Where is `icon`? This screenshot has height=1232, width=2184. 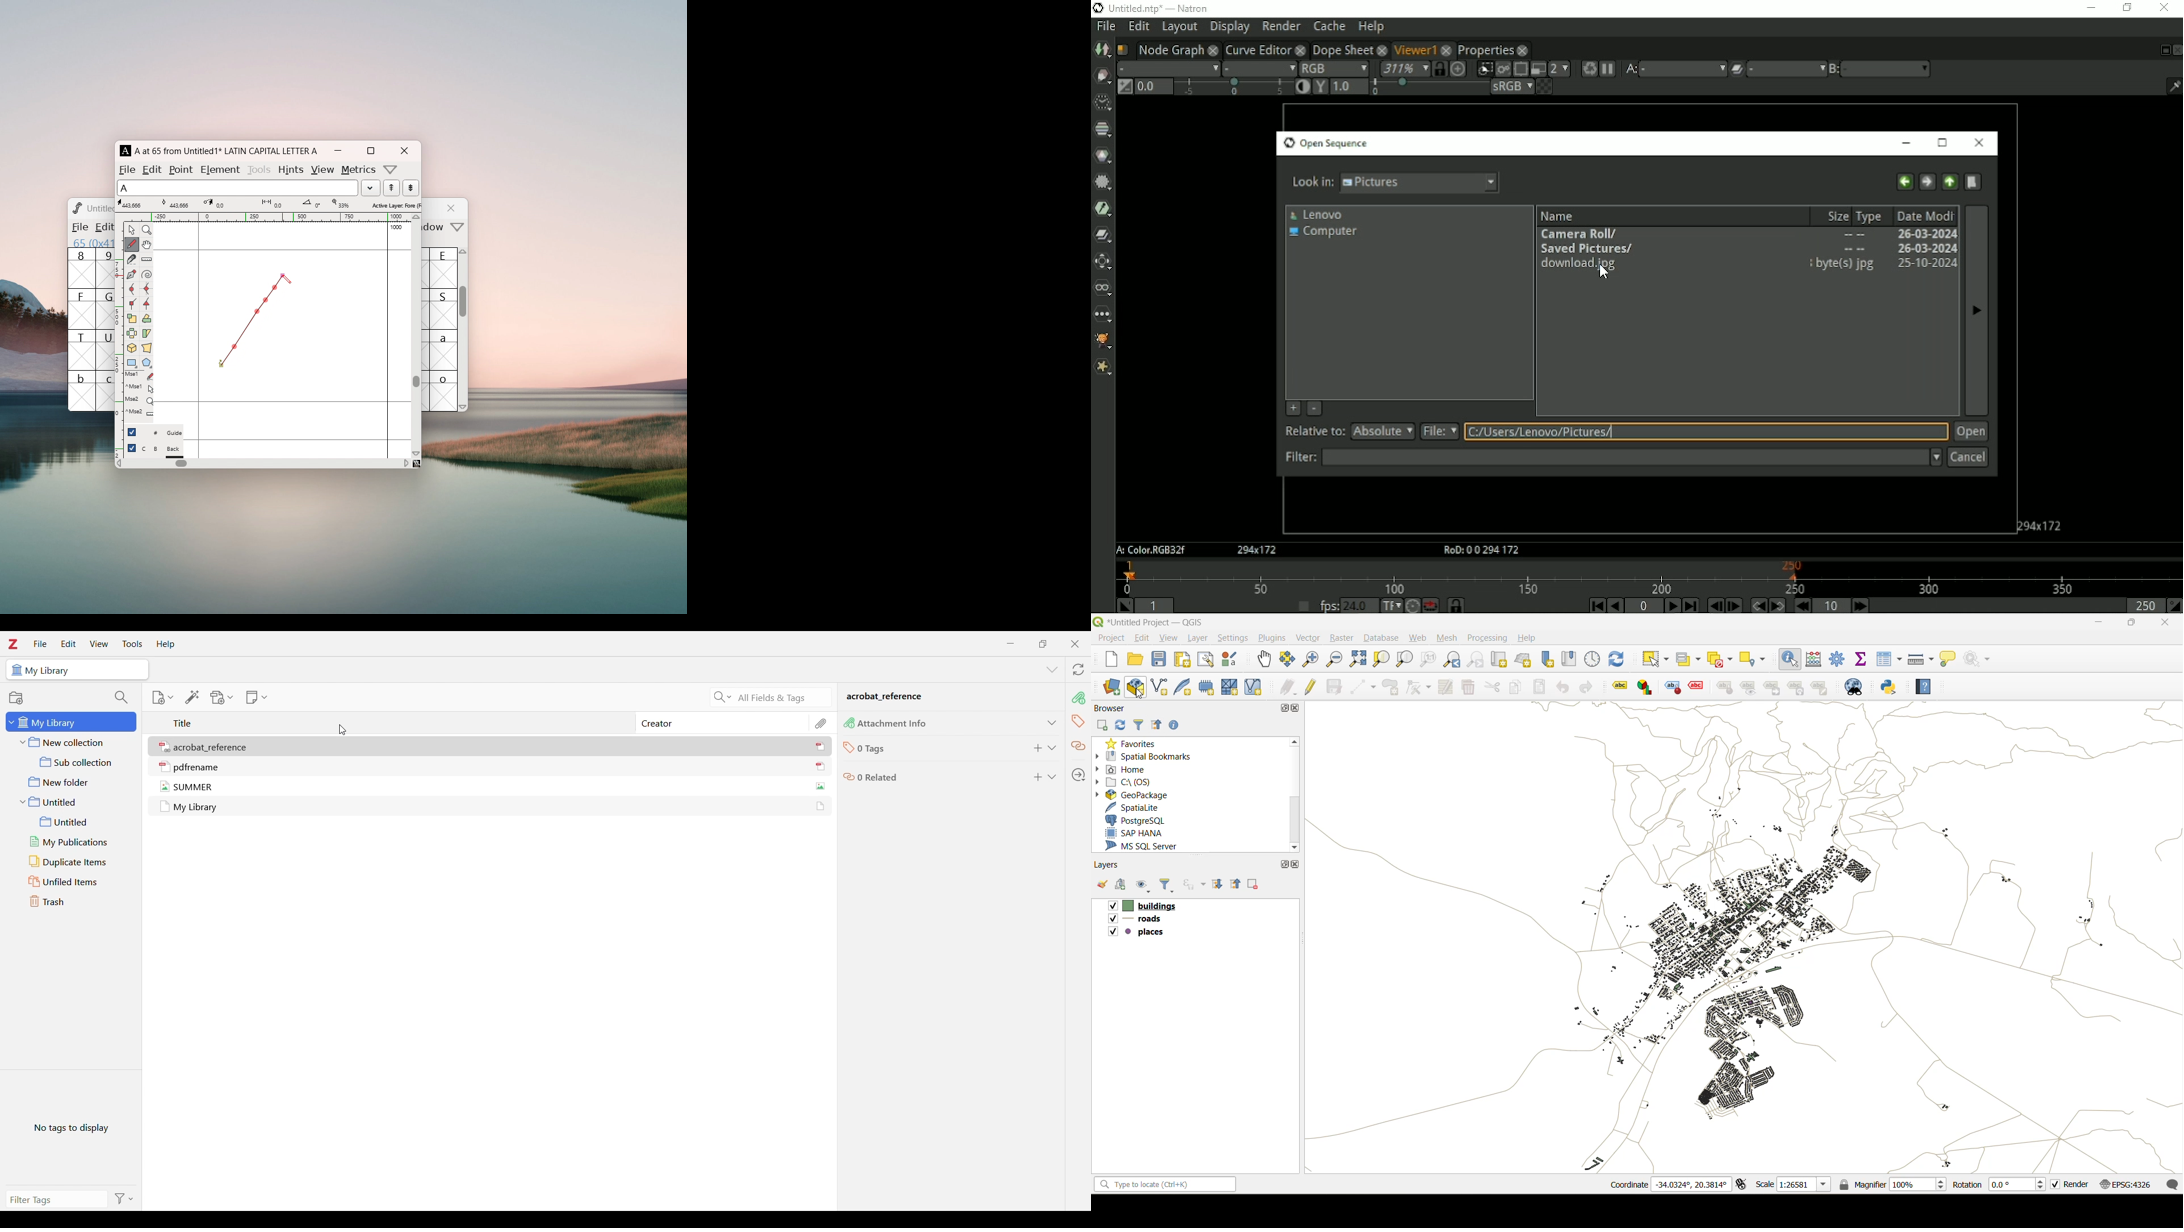 icon is located at coordinates (848, 748).